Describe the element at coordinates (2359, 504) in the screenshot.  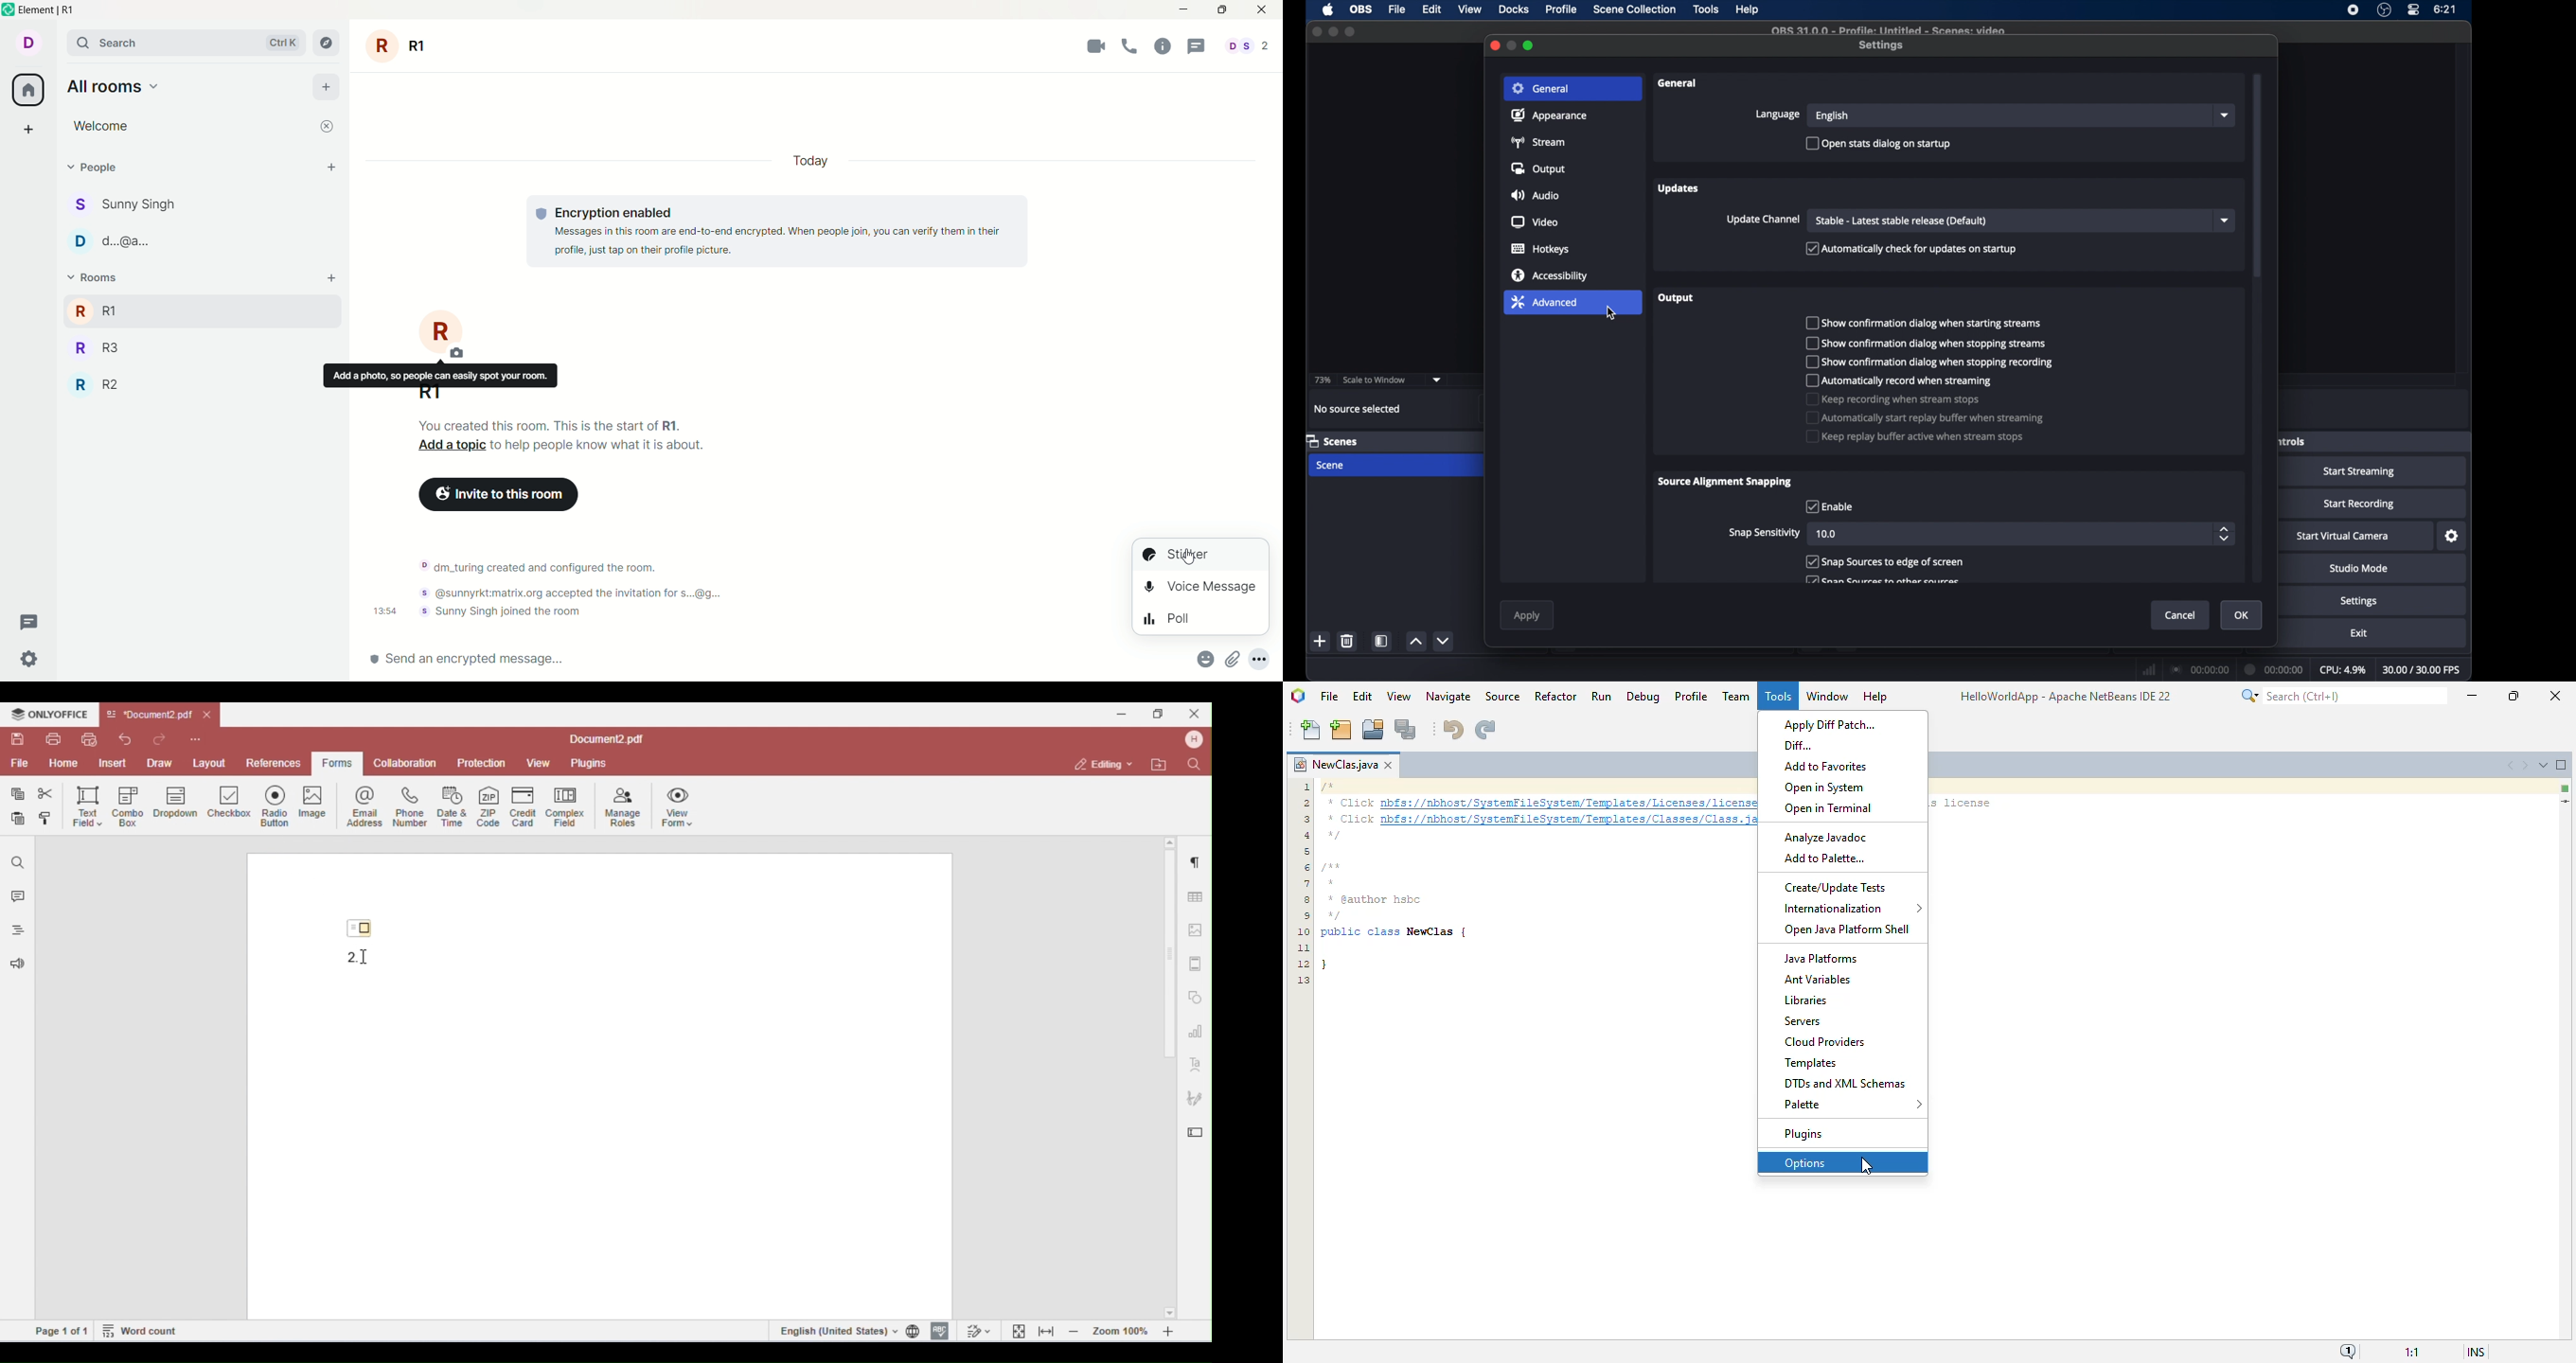
I see `start recording` at that location.